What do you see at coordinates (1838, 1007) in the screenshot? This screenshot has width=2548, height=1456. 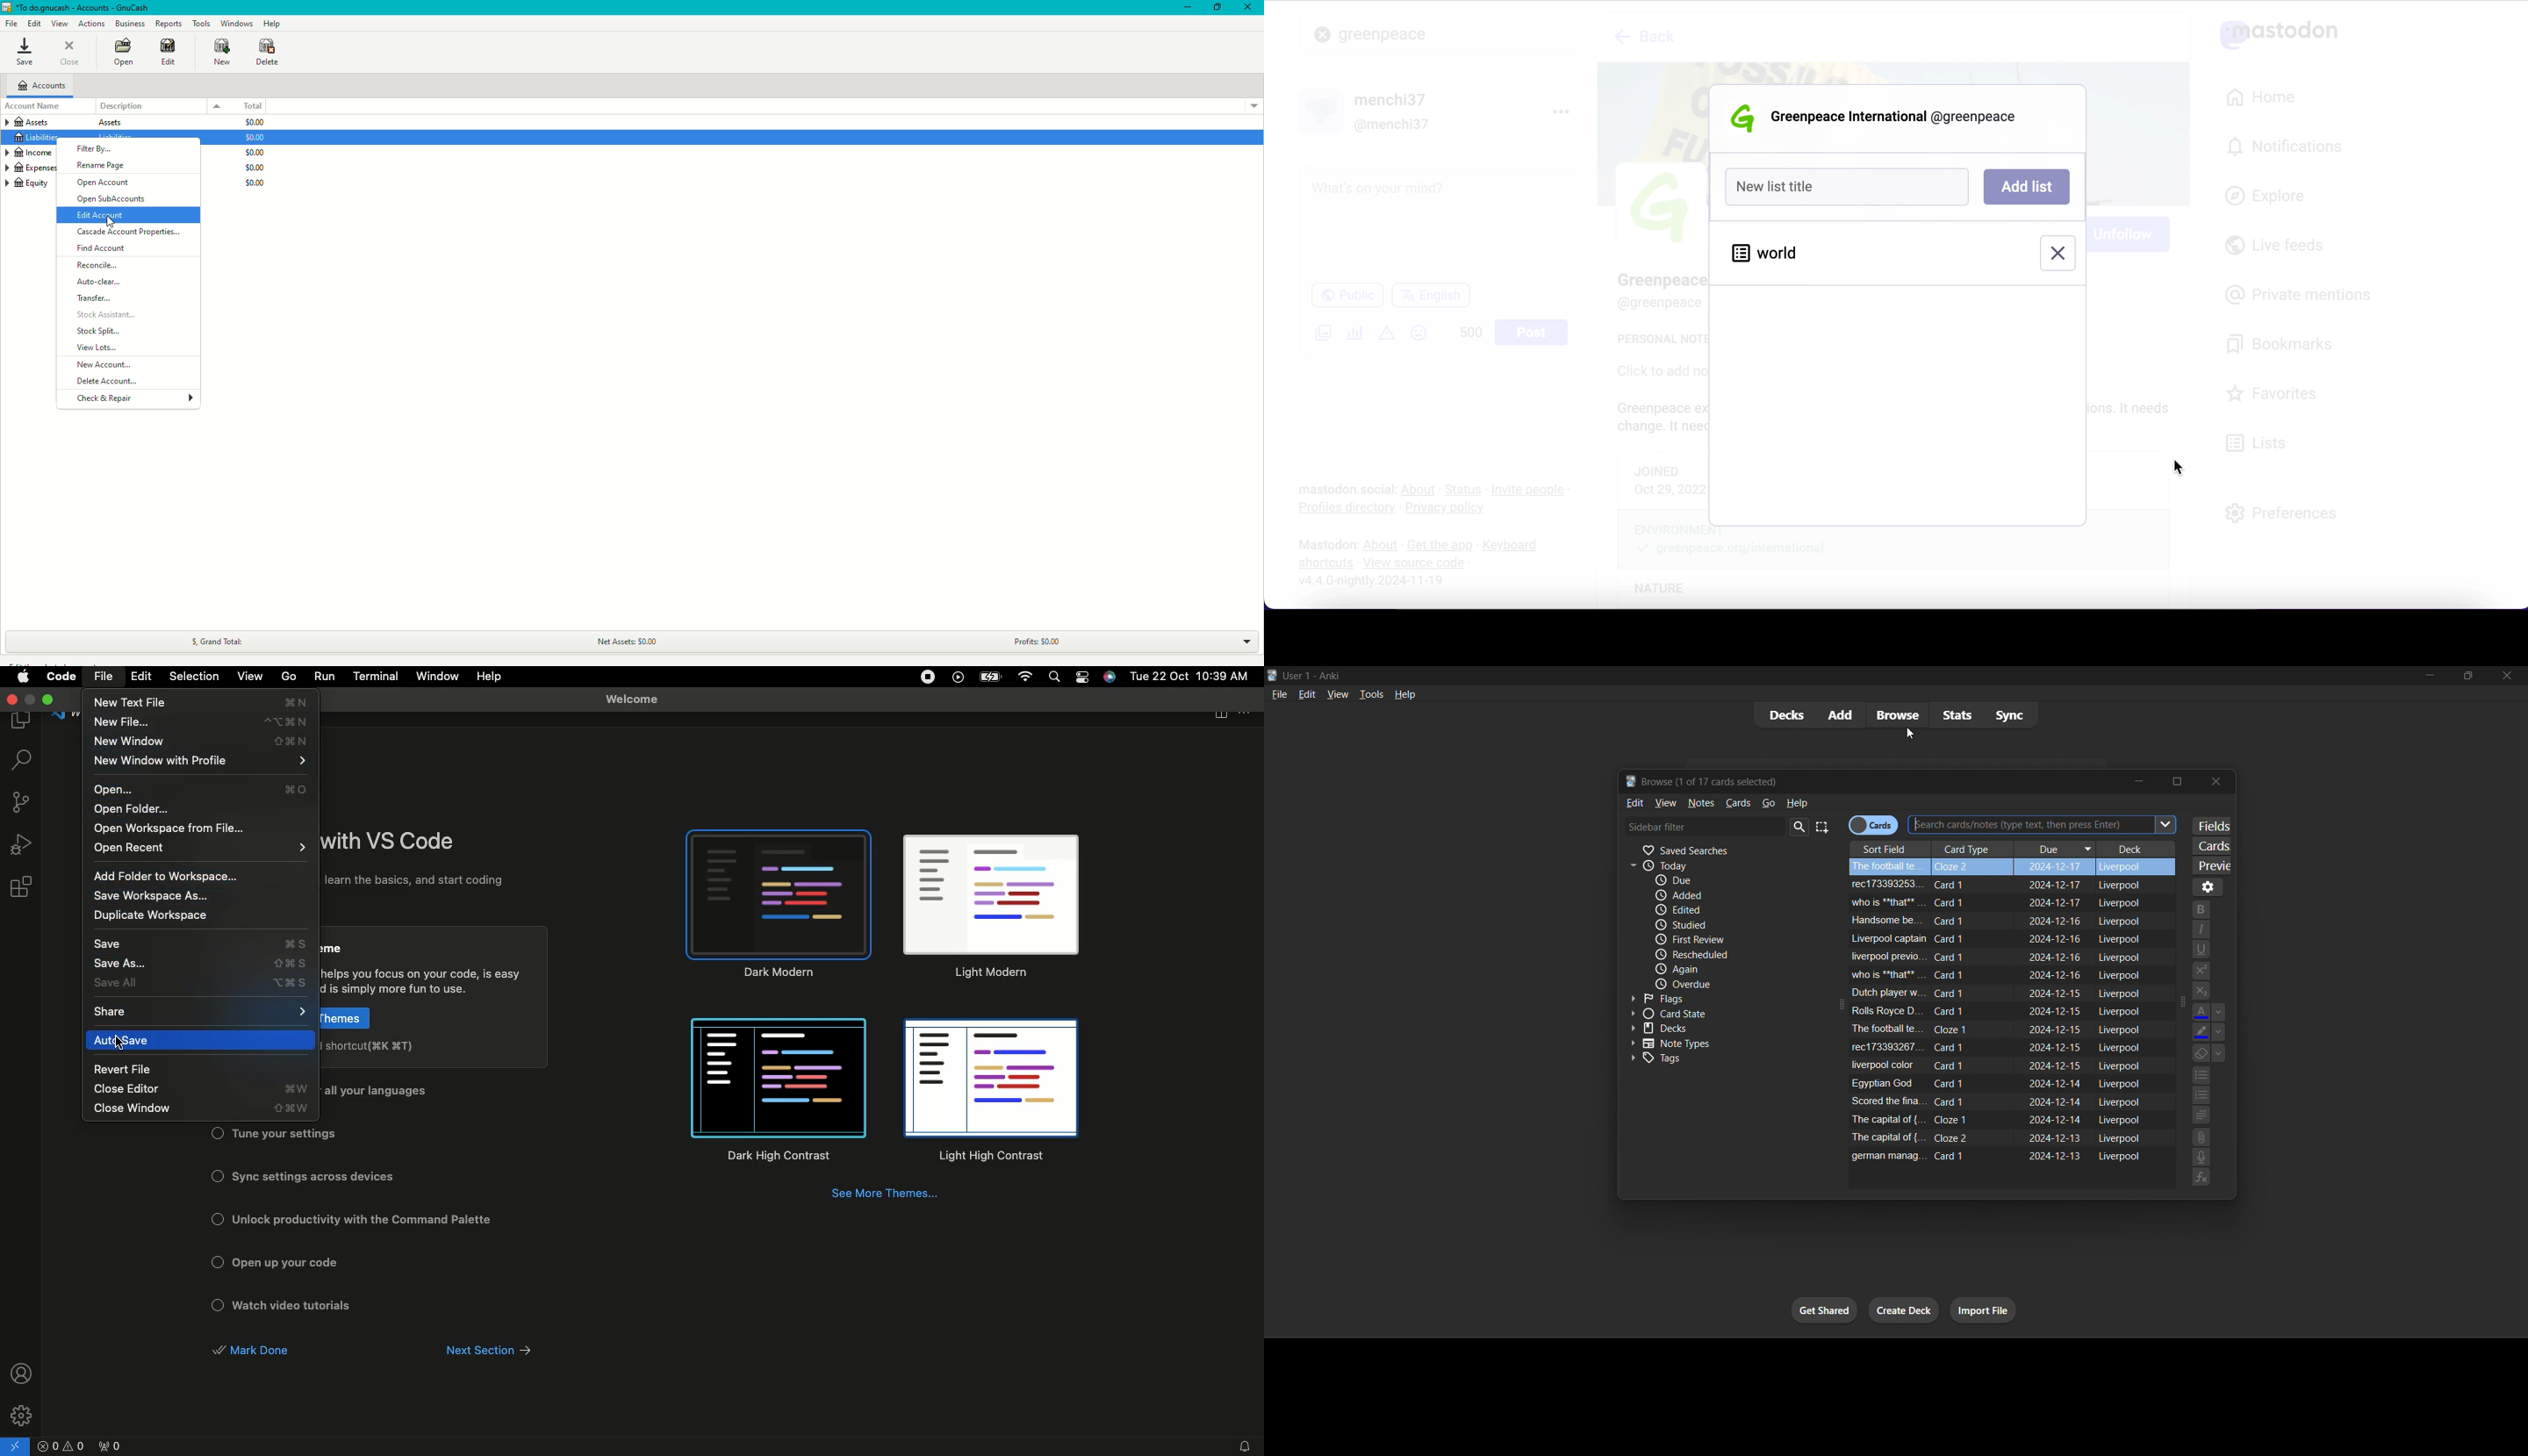 I see `expand icon` at bounding box center [1838, 1007].